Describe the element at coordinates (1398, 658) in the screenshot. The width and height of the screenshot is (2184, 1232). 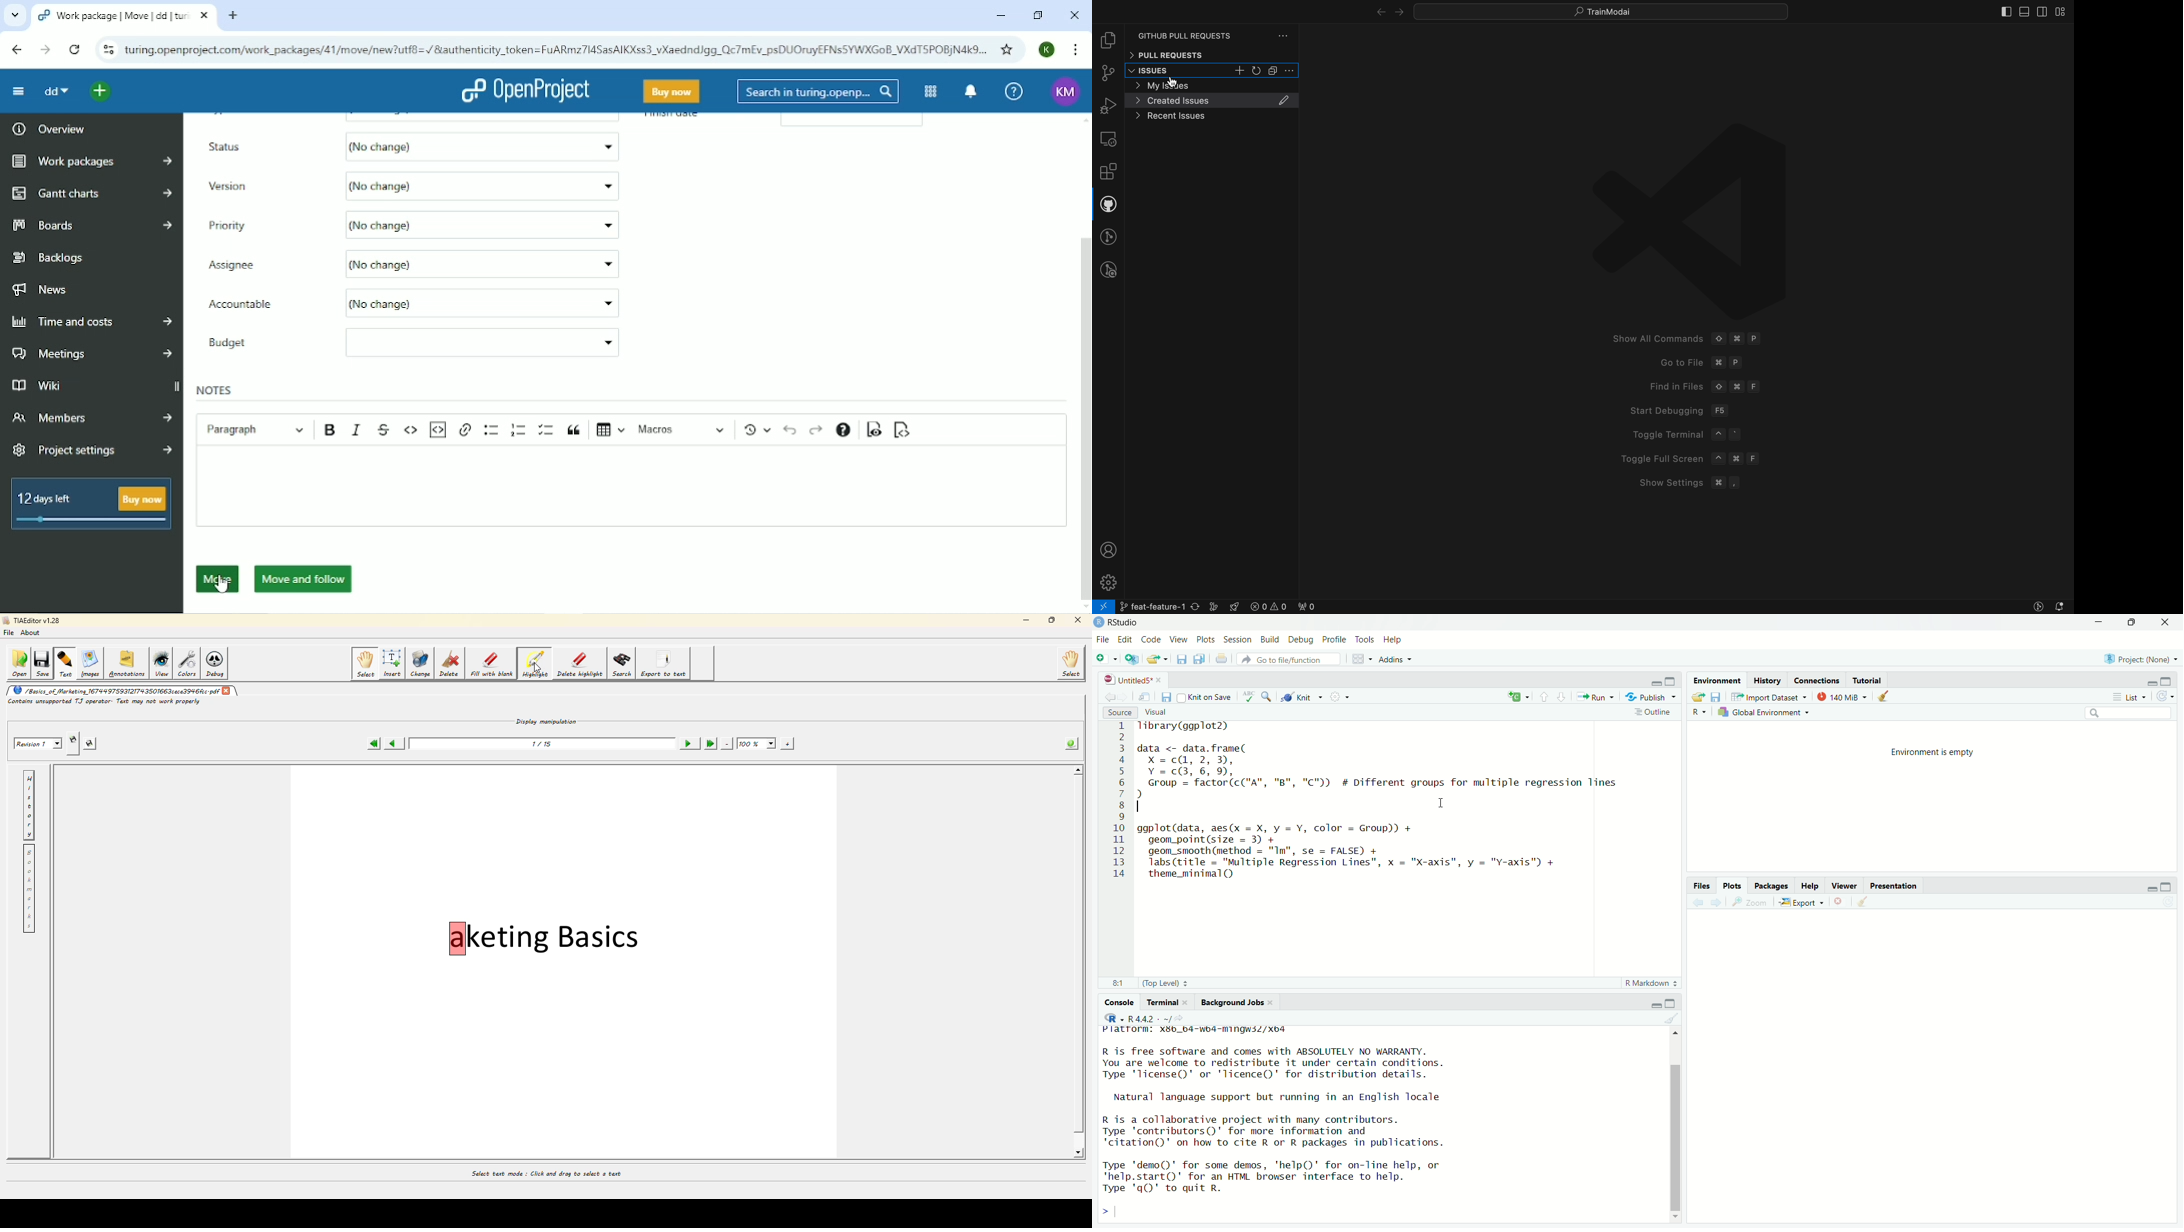
I see `Addins` at that location.